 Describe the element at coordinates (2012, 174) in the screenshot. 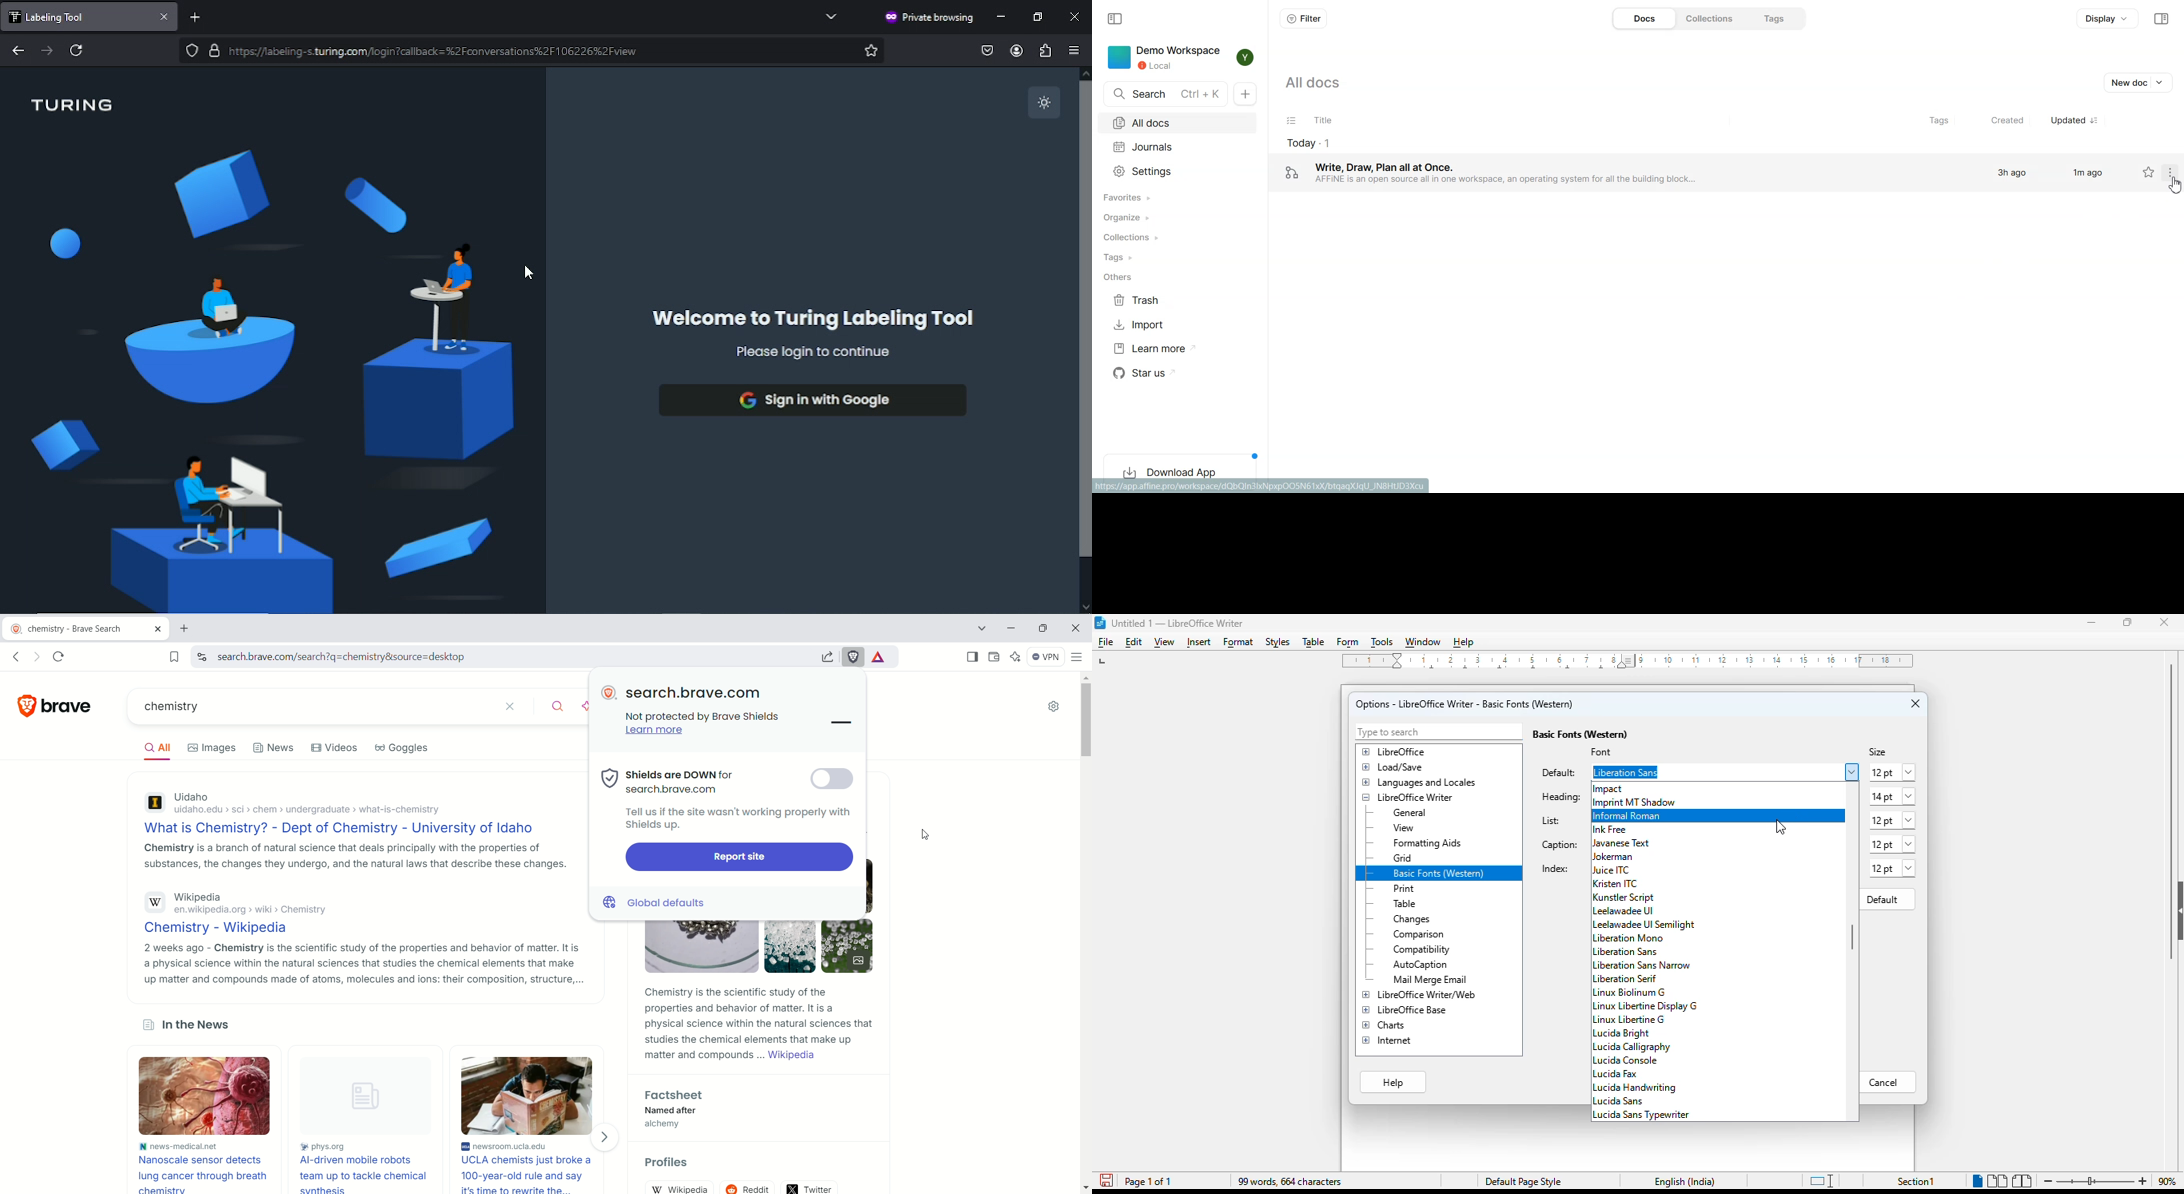

I see `3h ago` at that location.